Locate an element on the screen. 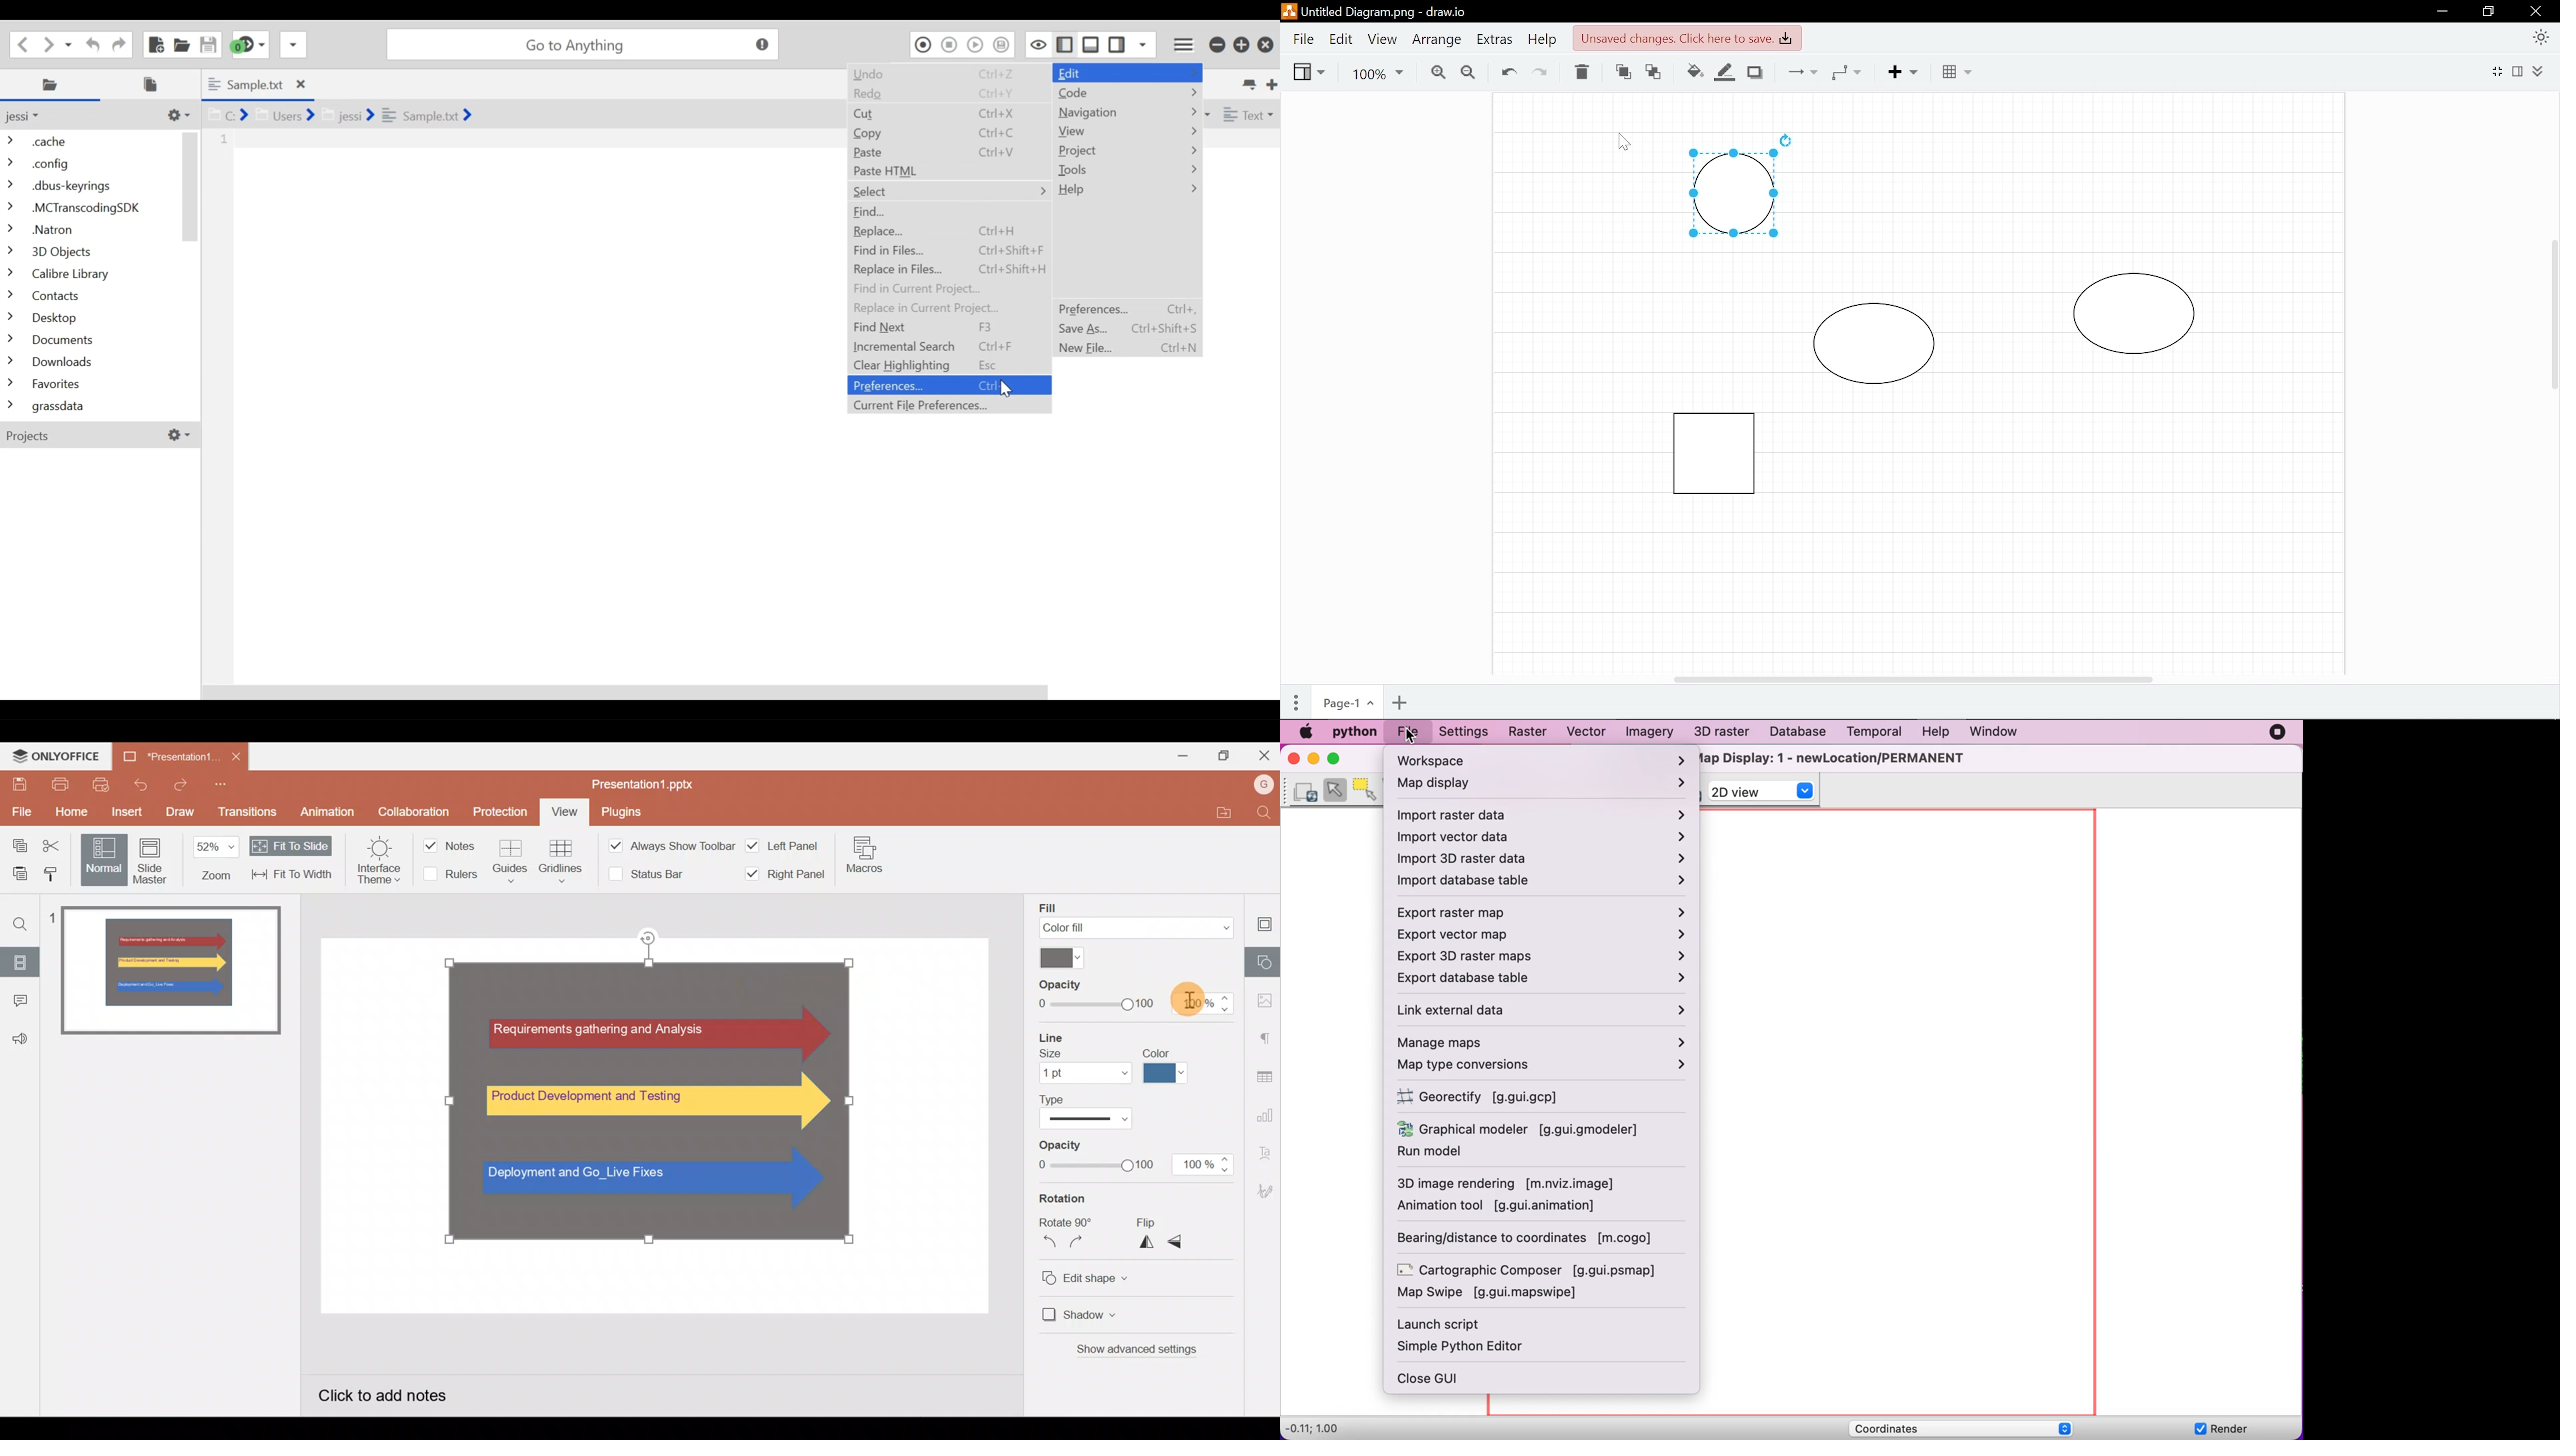 This screenshot has height=1456, width=2576. Line size is located at coordinates (1081, 1057).